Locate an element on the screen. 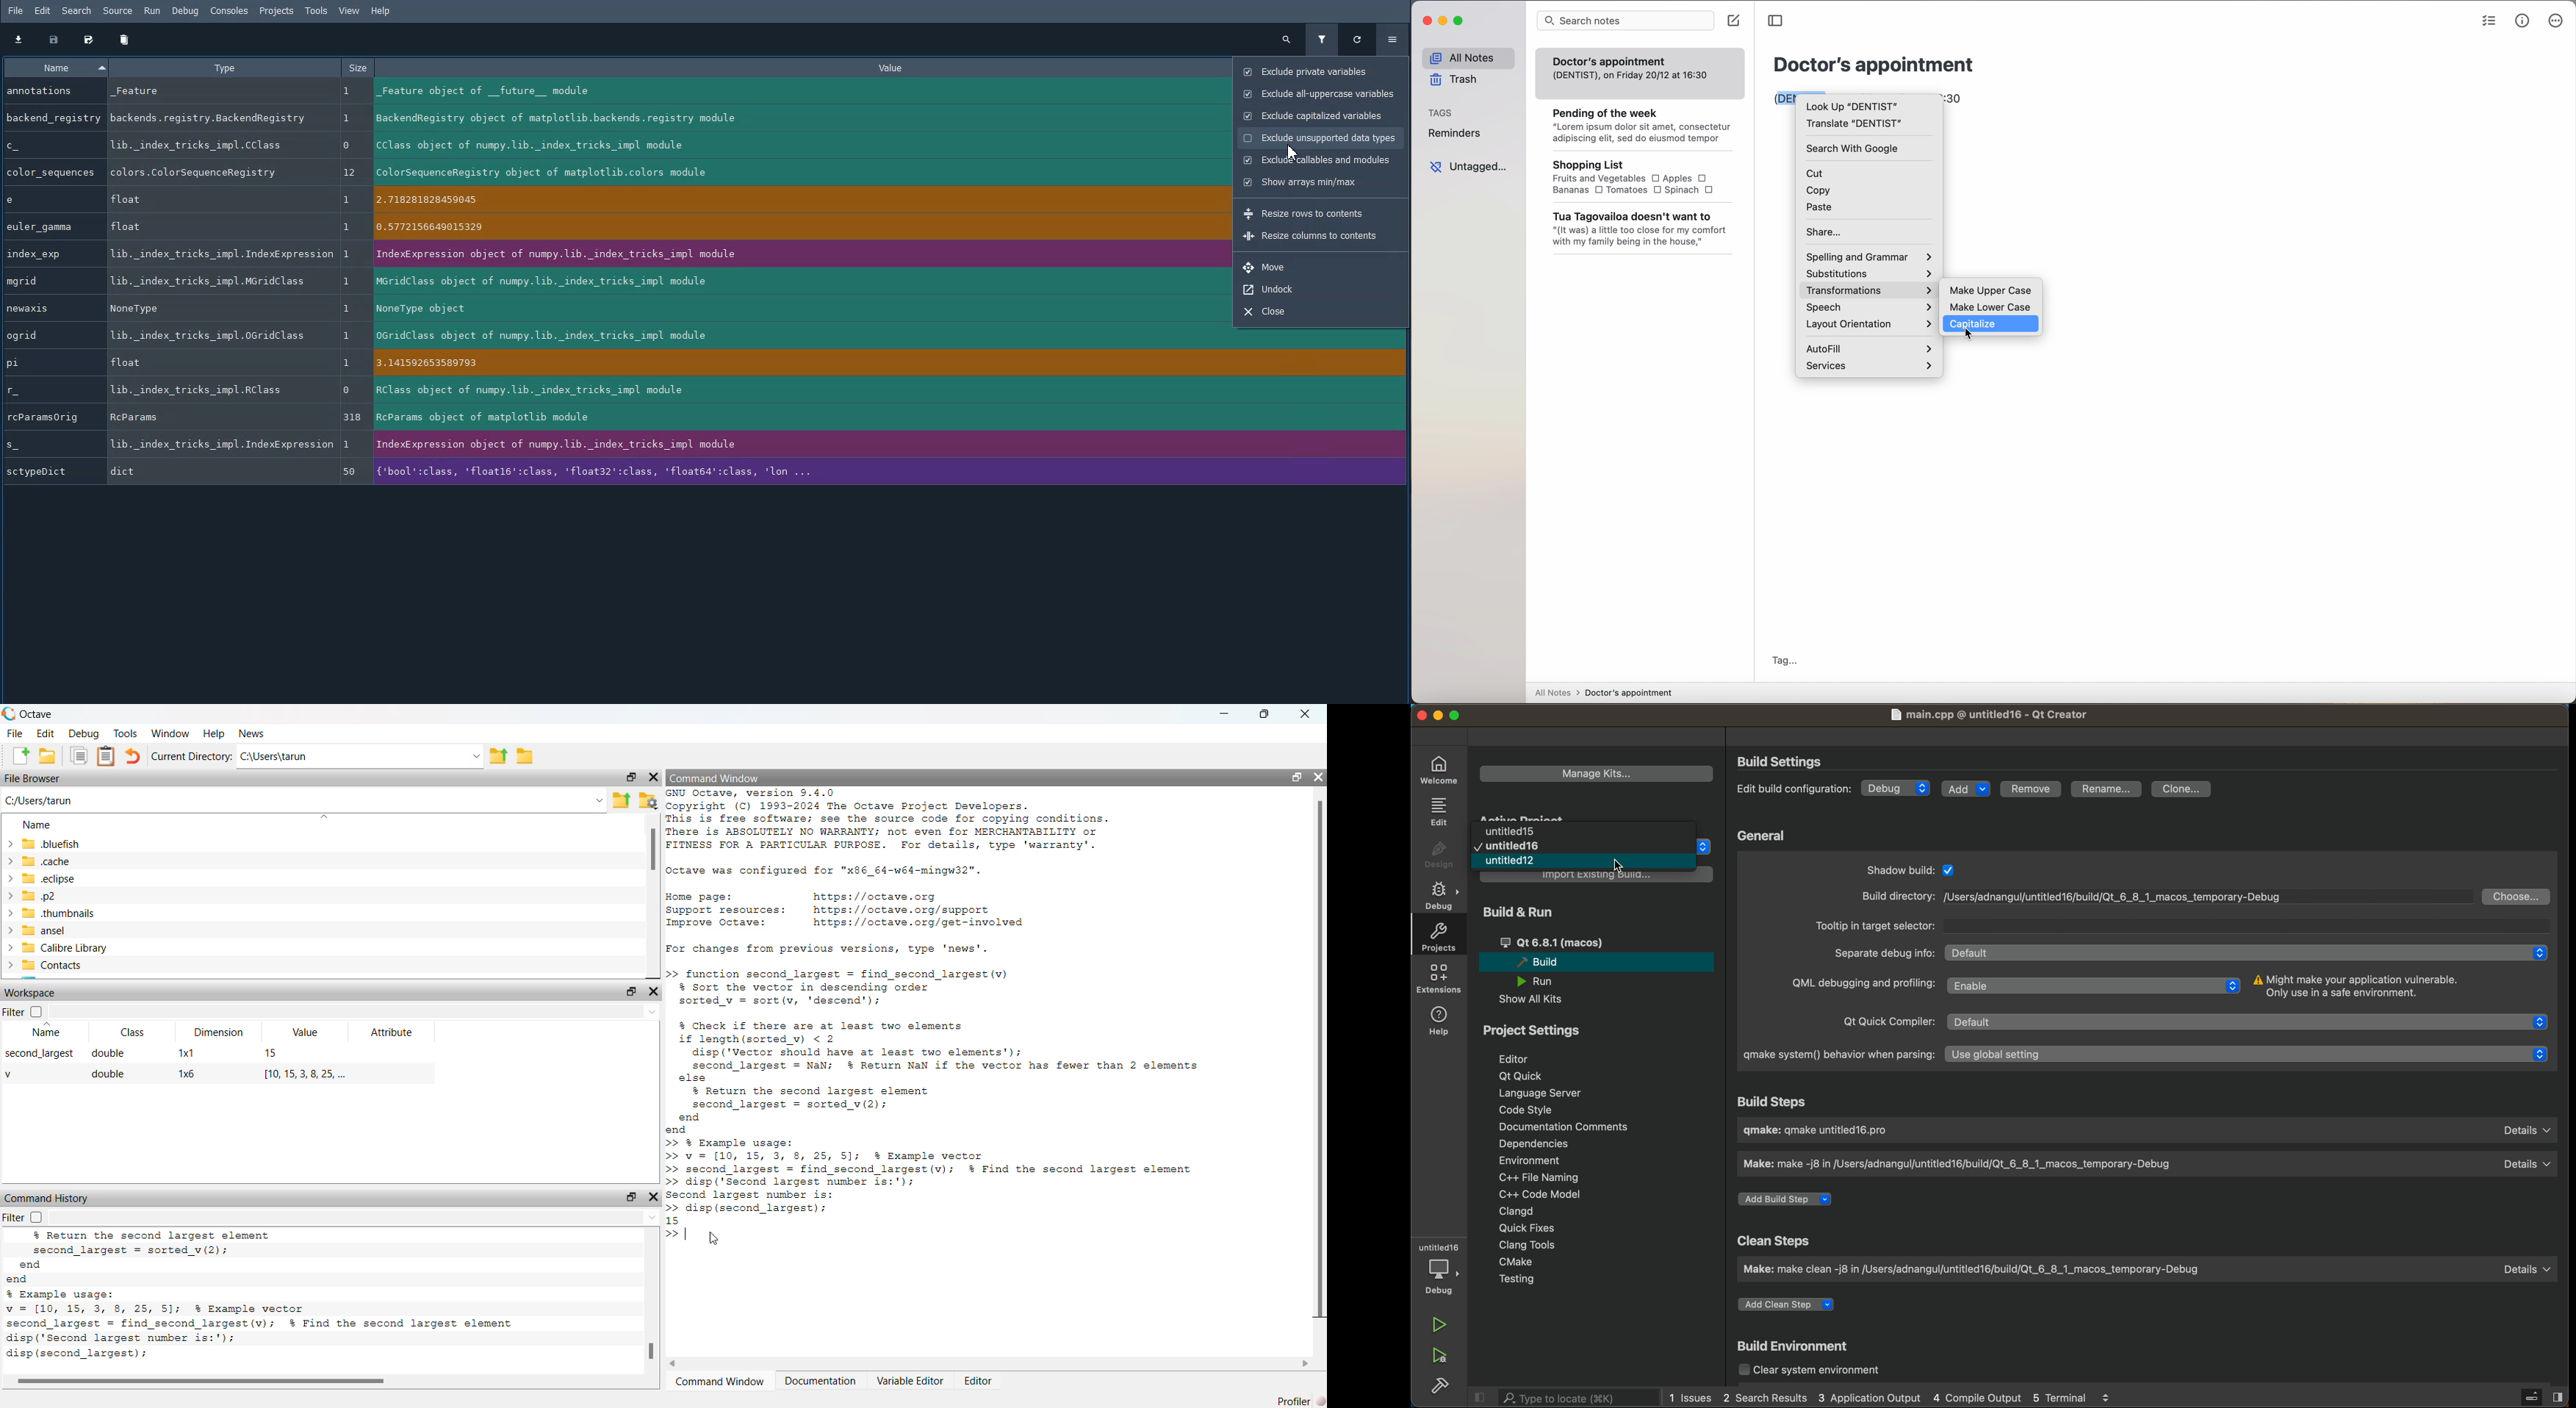 Image resolution: width=2576 pixels, height=1428 pixels. annotations is located at coordinates (50, 90).